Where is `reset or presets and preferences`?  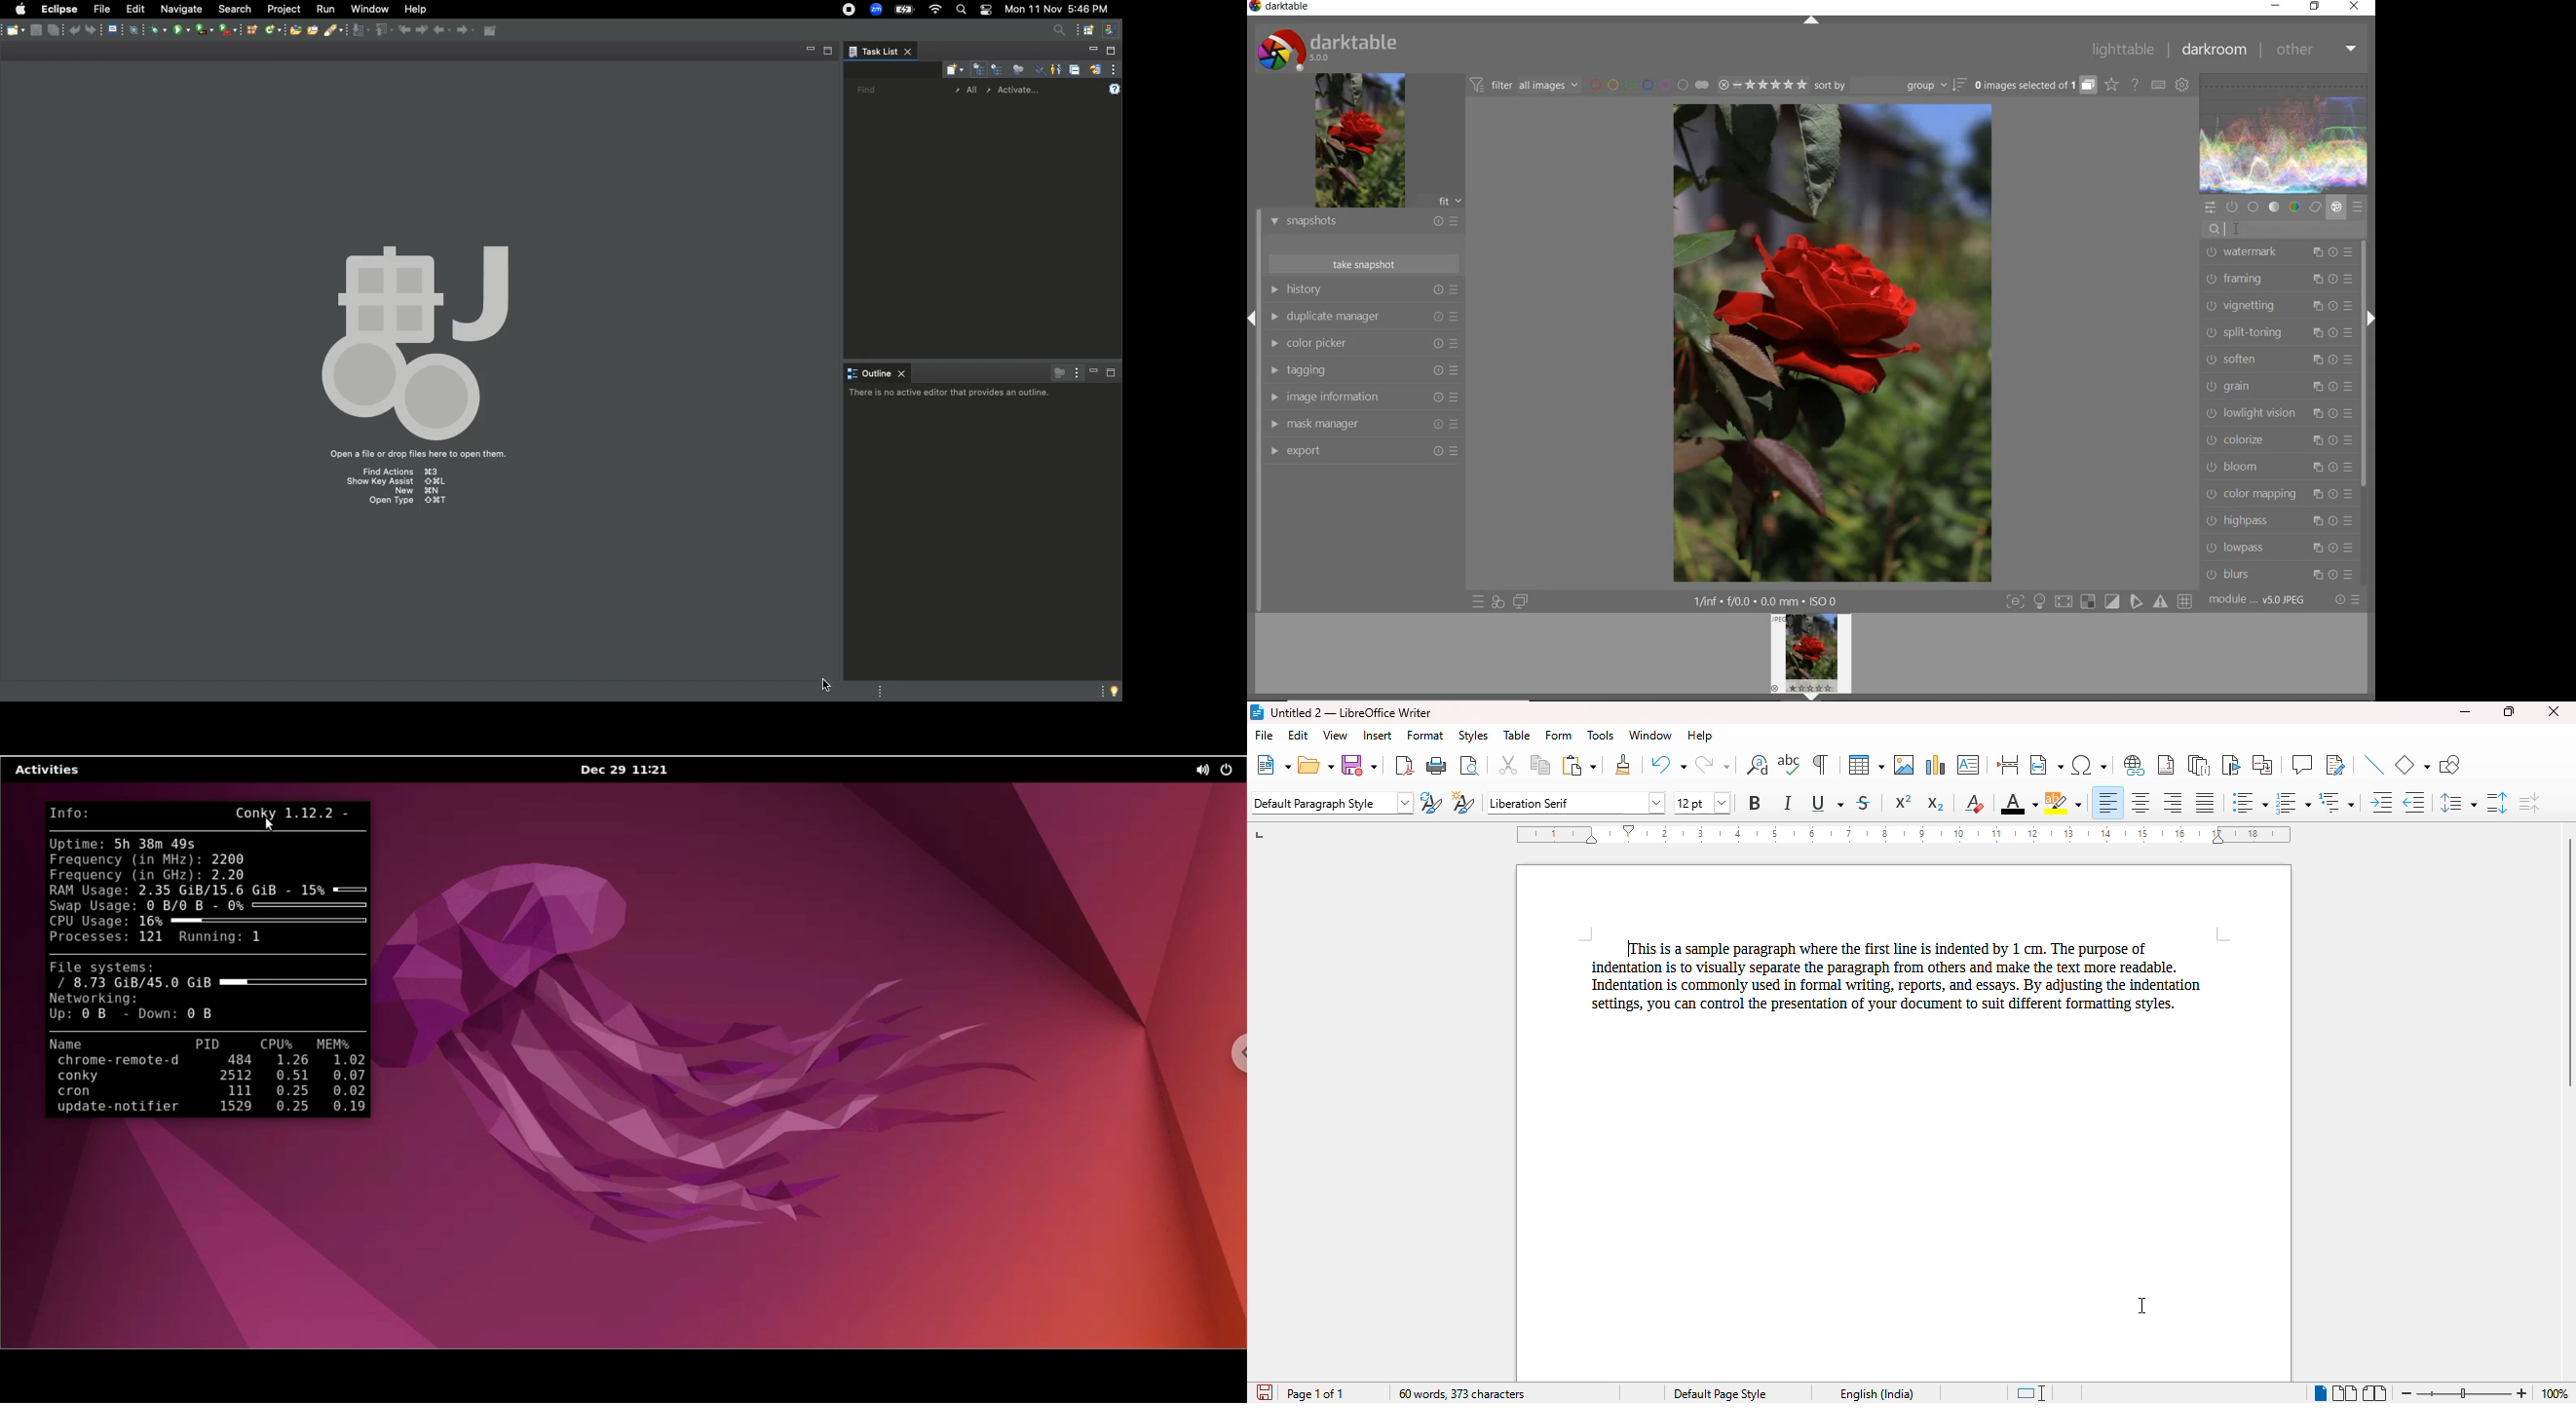 reset or presets and preferences is located at coordinates (2348, 600).